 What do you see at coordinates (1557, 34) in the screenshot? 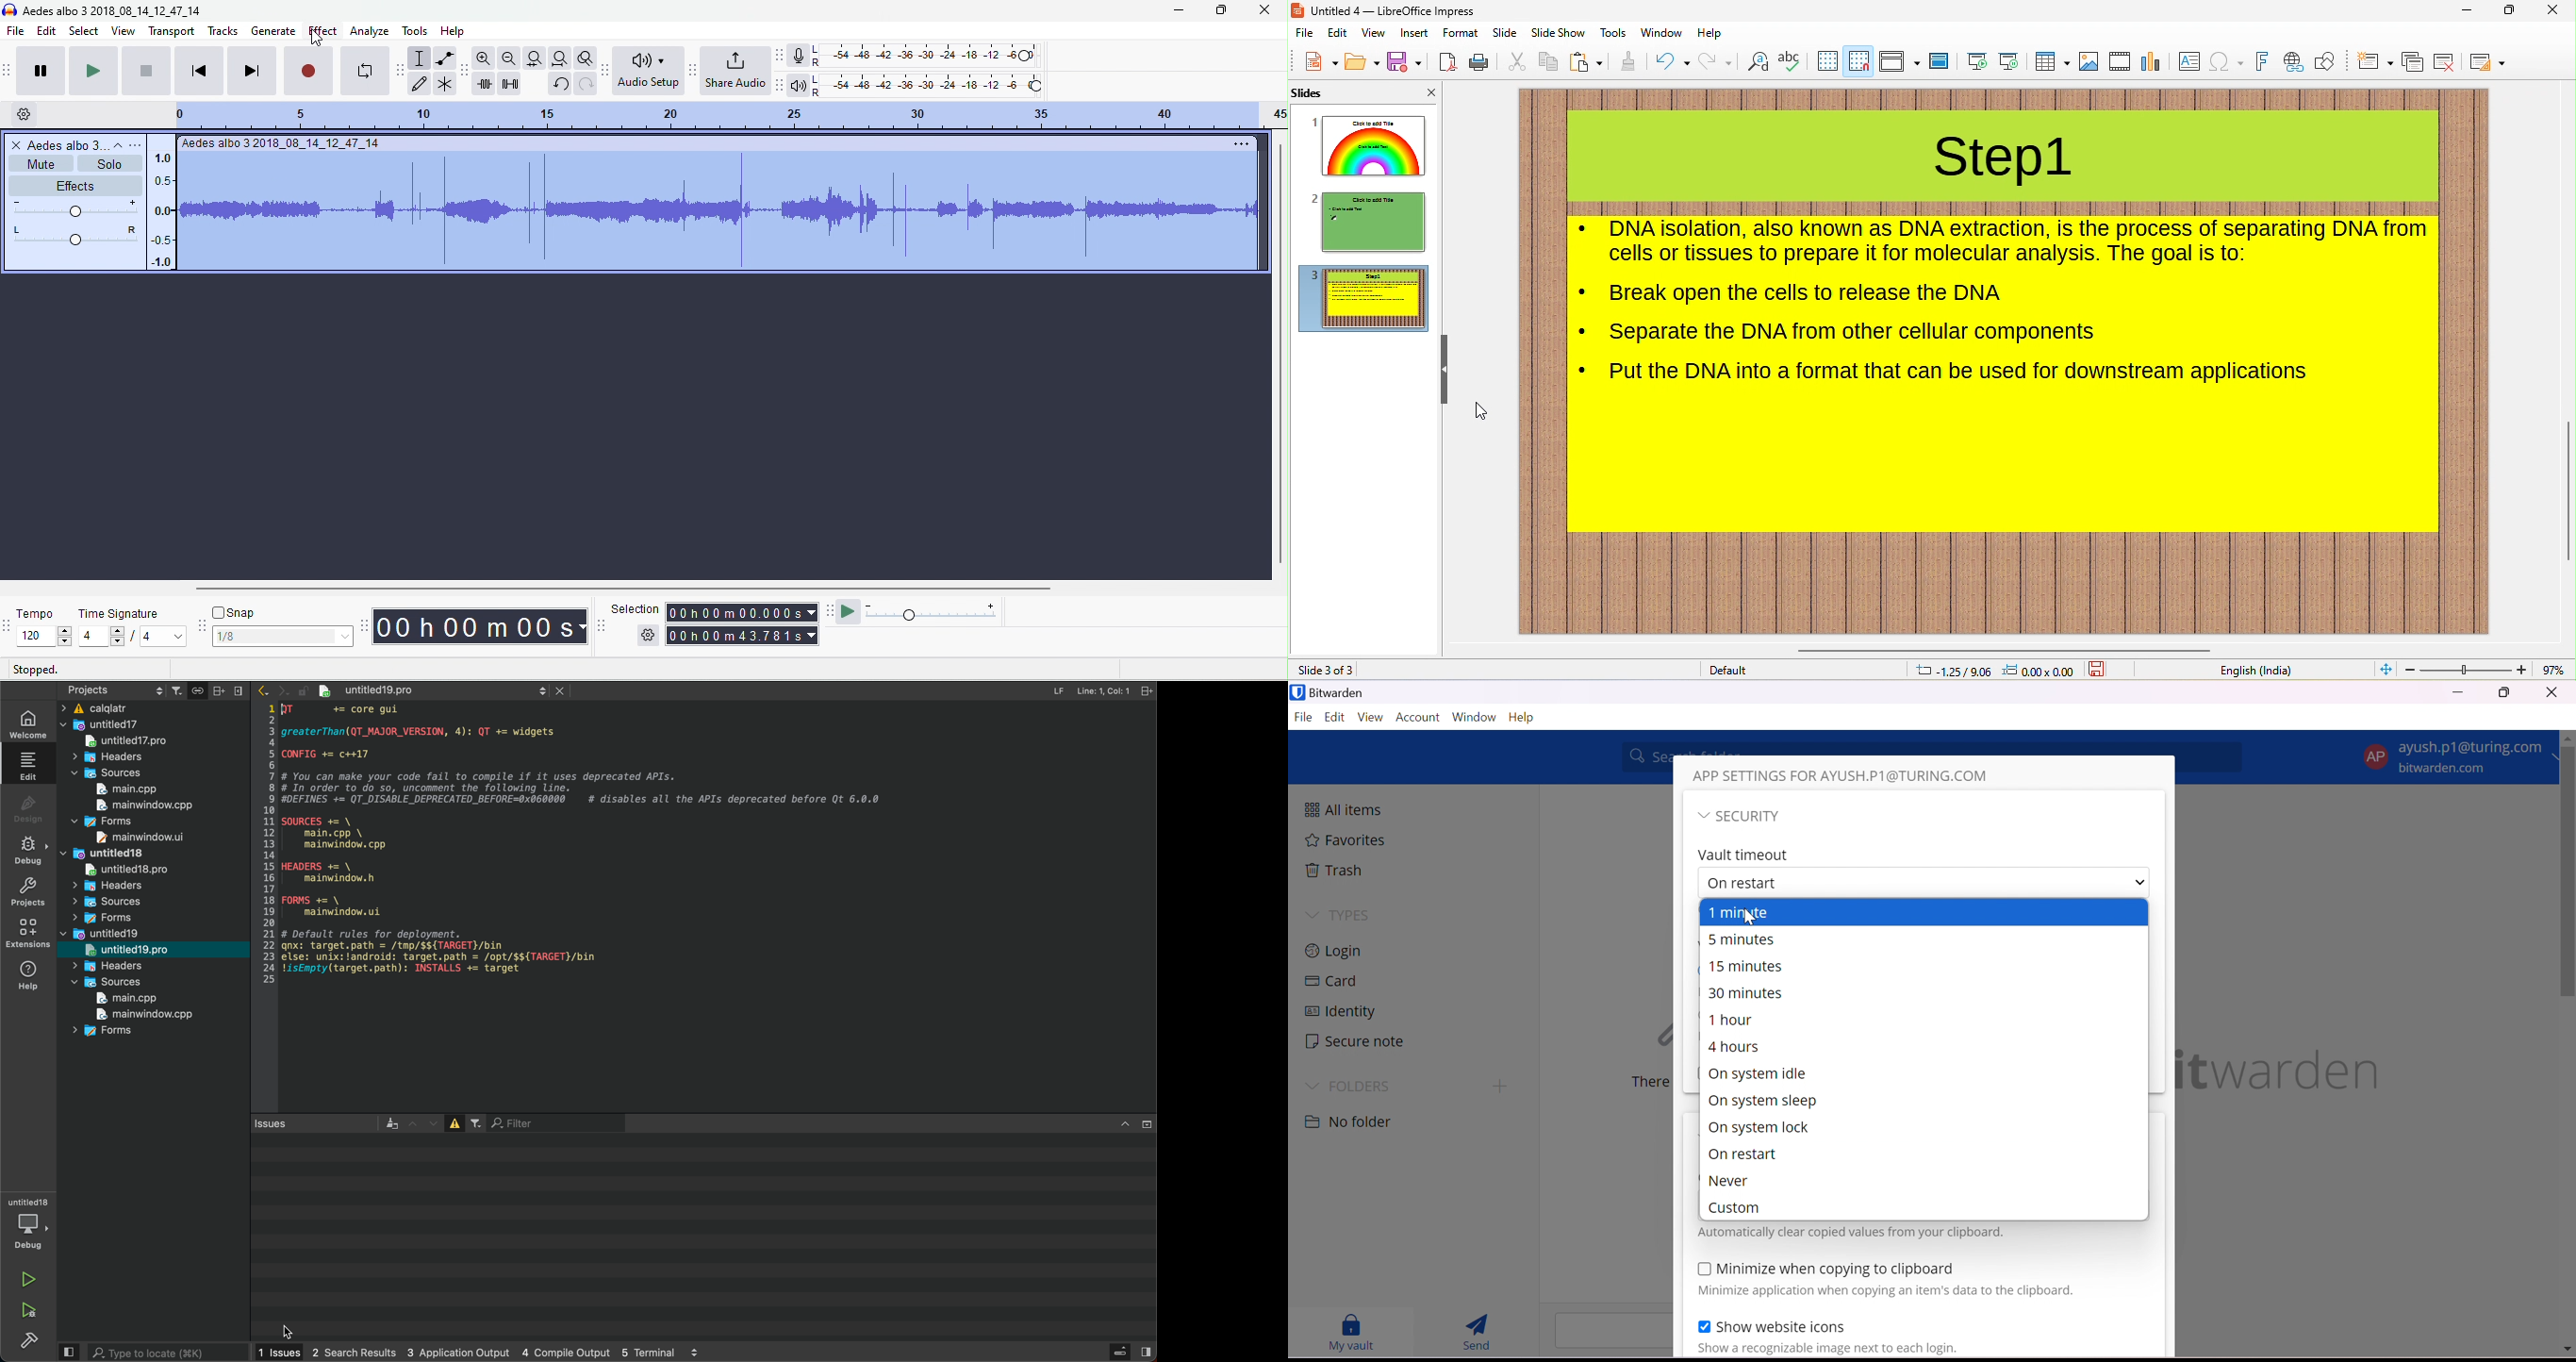
I see `slideshow` at bounding box center [1557, 34].